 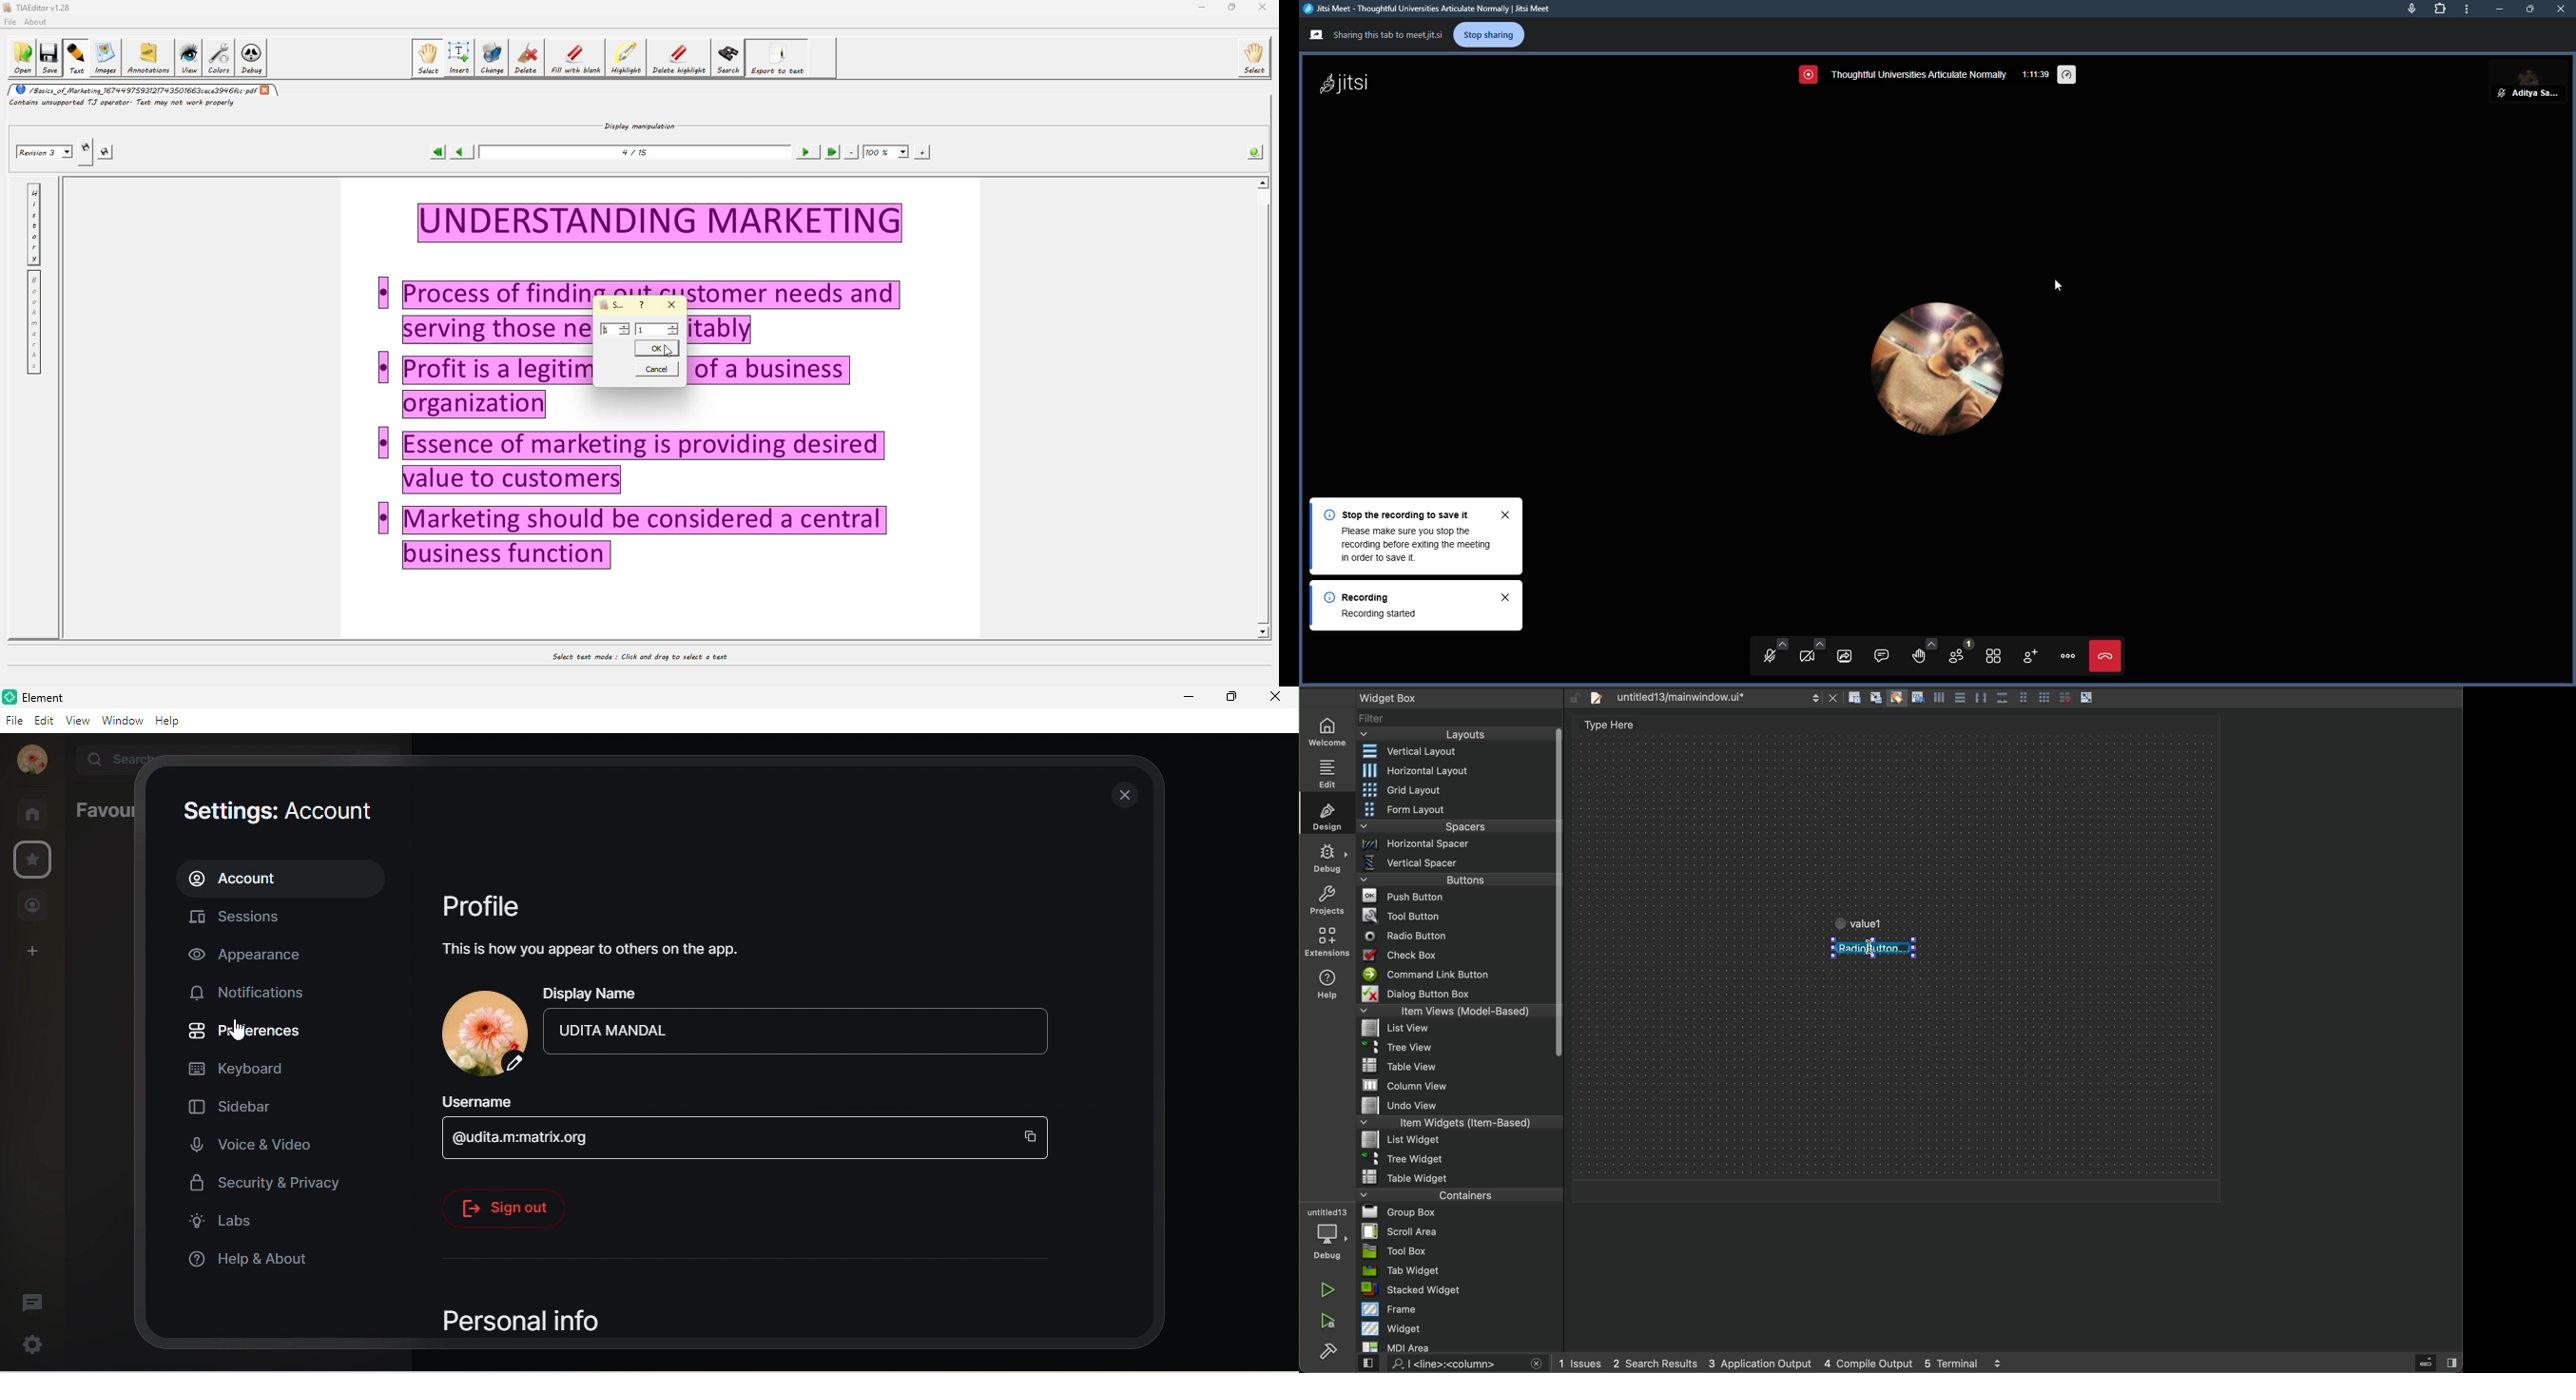 I want to click on signout, so click(x=506, y=1207).